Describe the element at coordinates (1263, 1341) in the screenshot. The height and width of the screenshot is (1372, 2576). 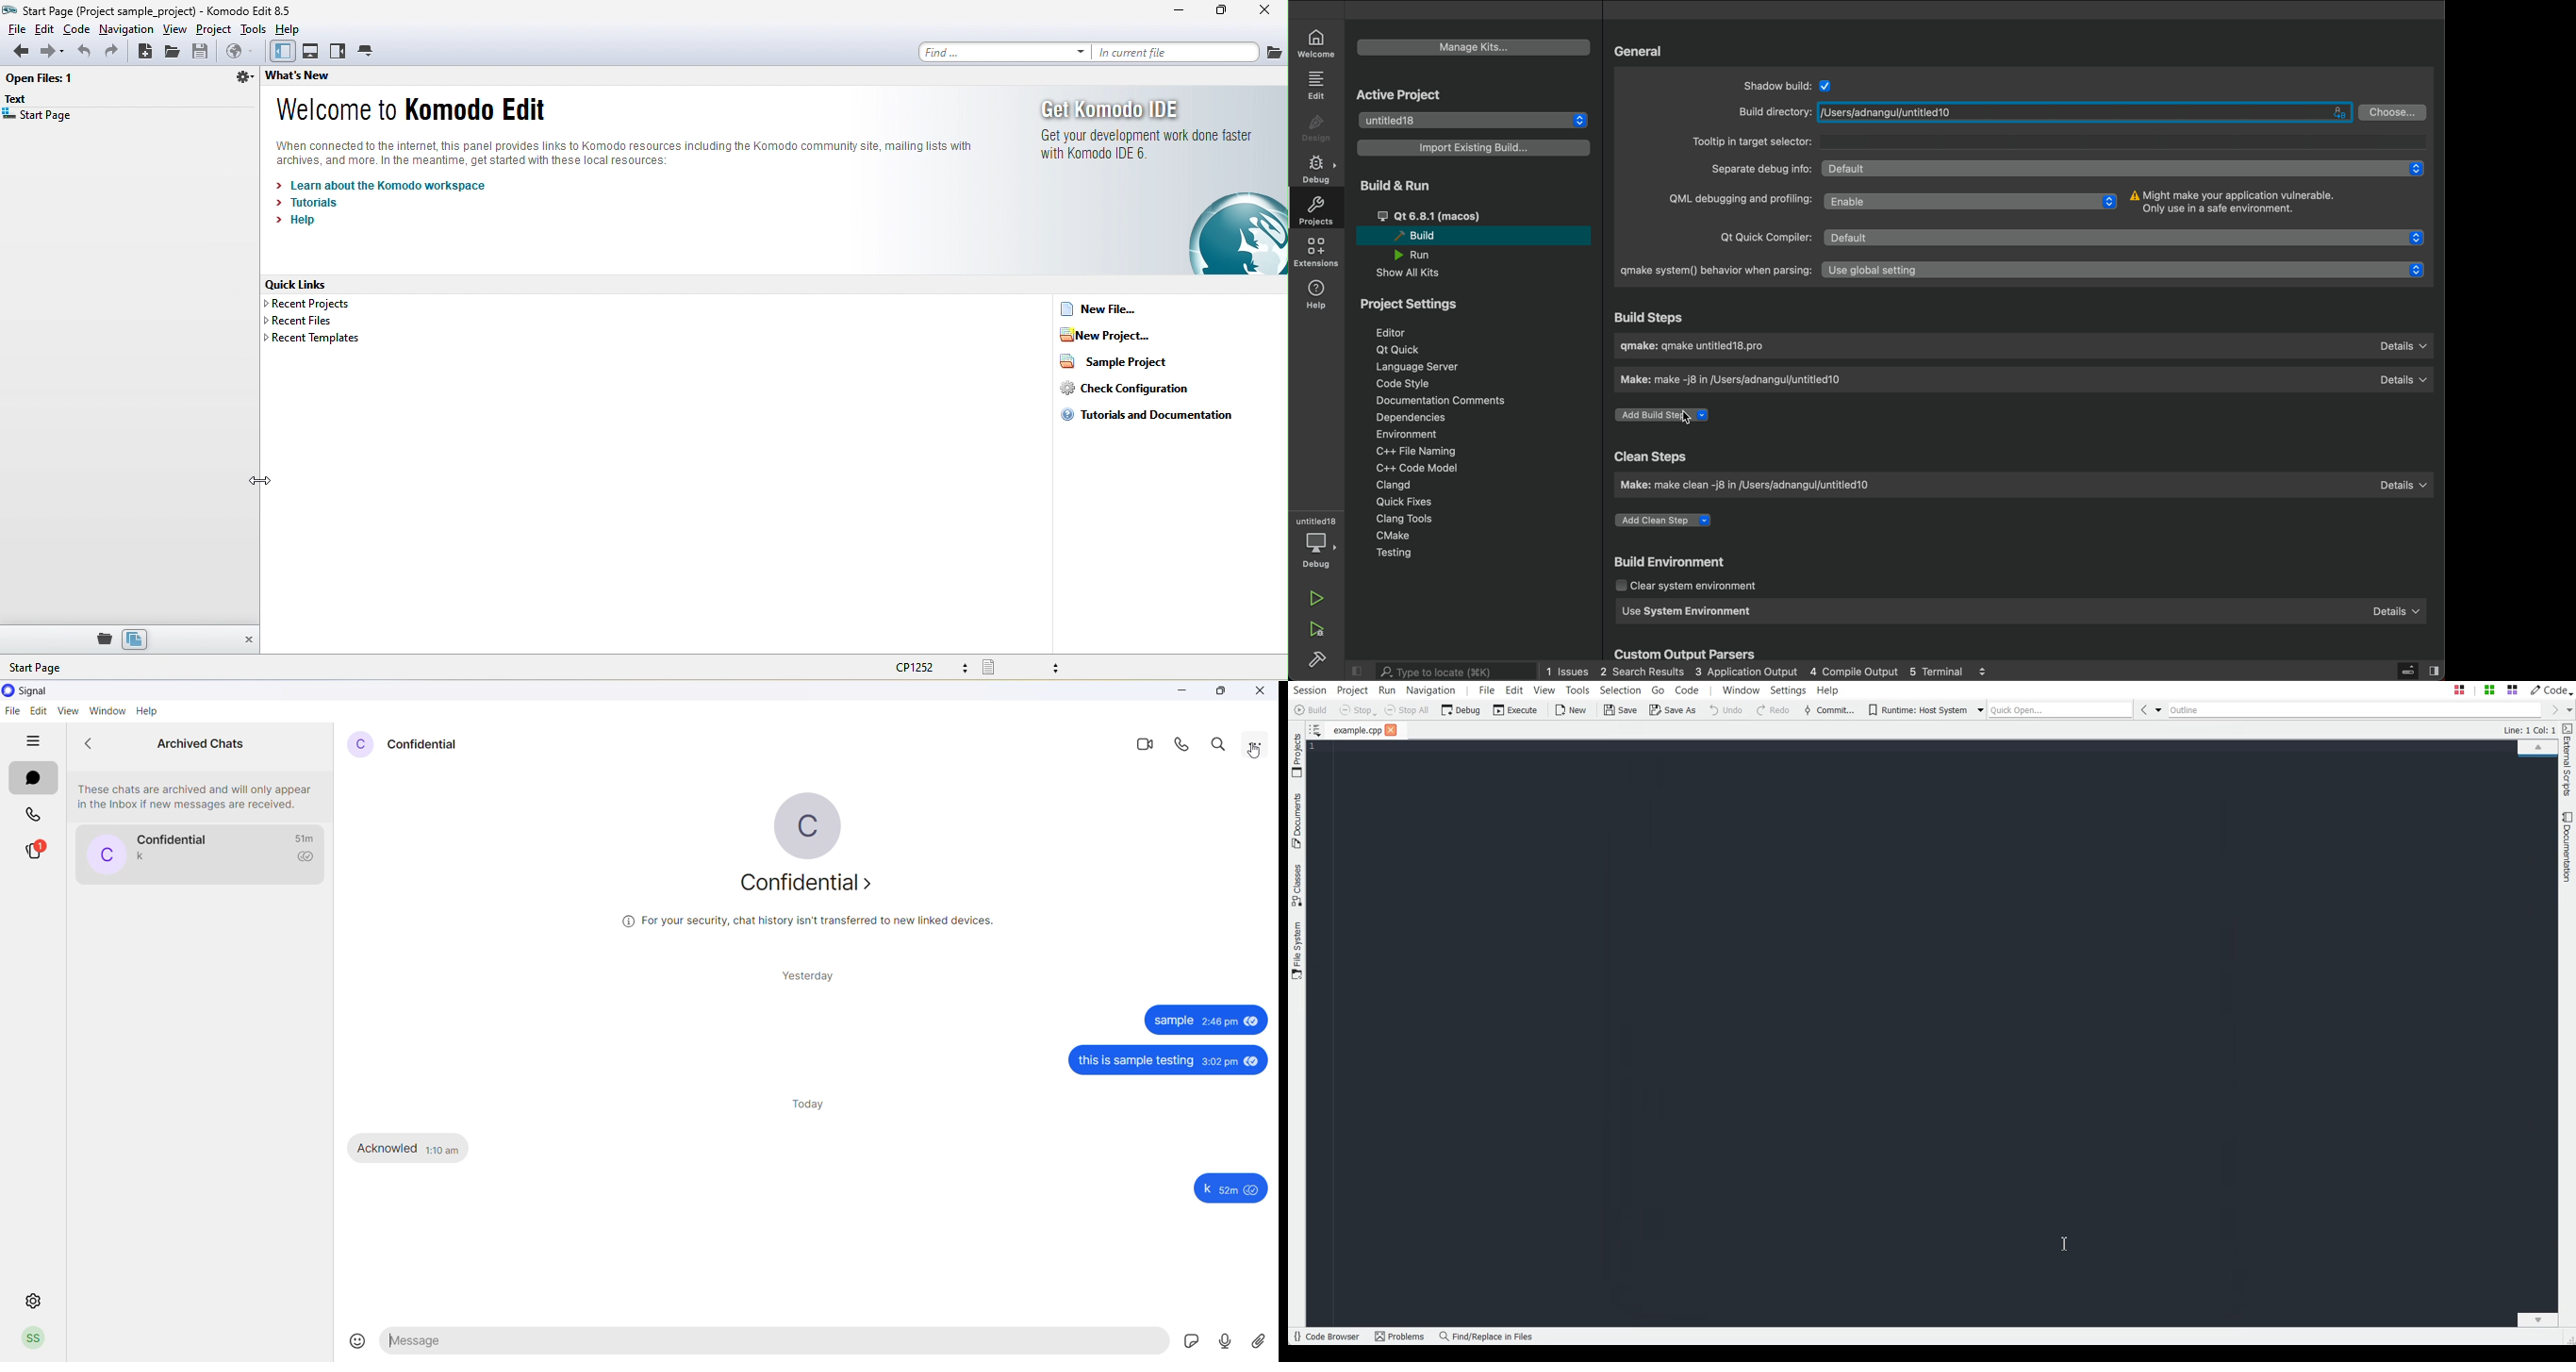
I see `share attachment` at that location.